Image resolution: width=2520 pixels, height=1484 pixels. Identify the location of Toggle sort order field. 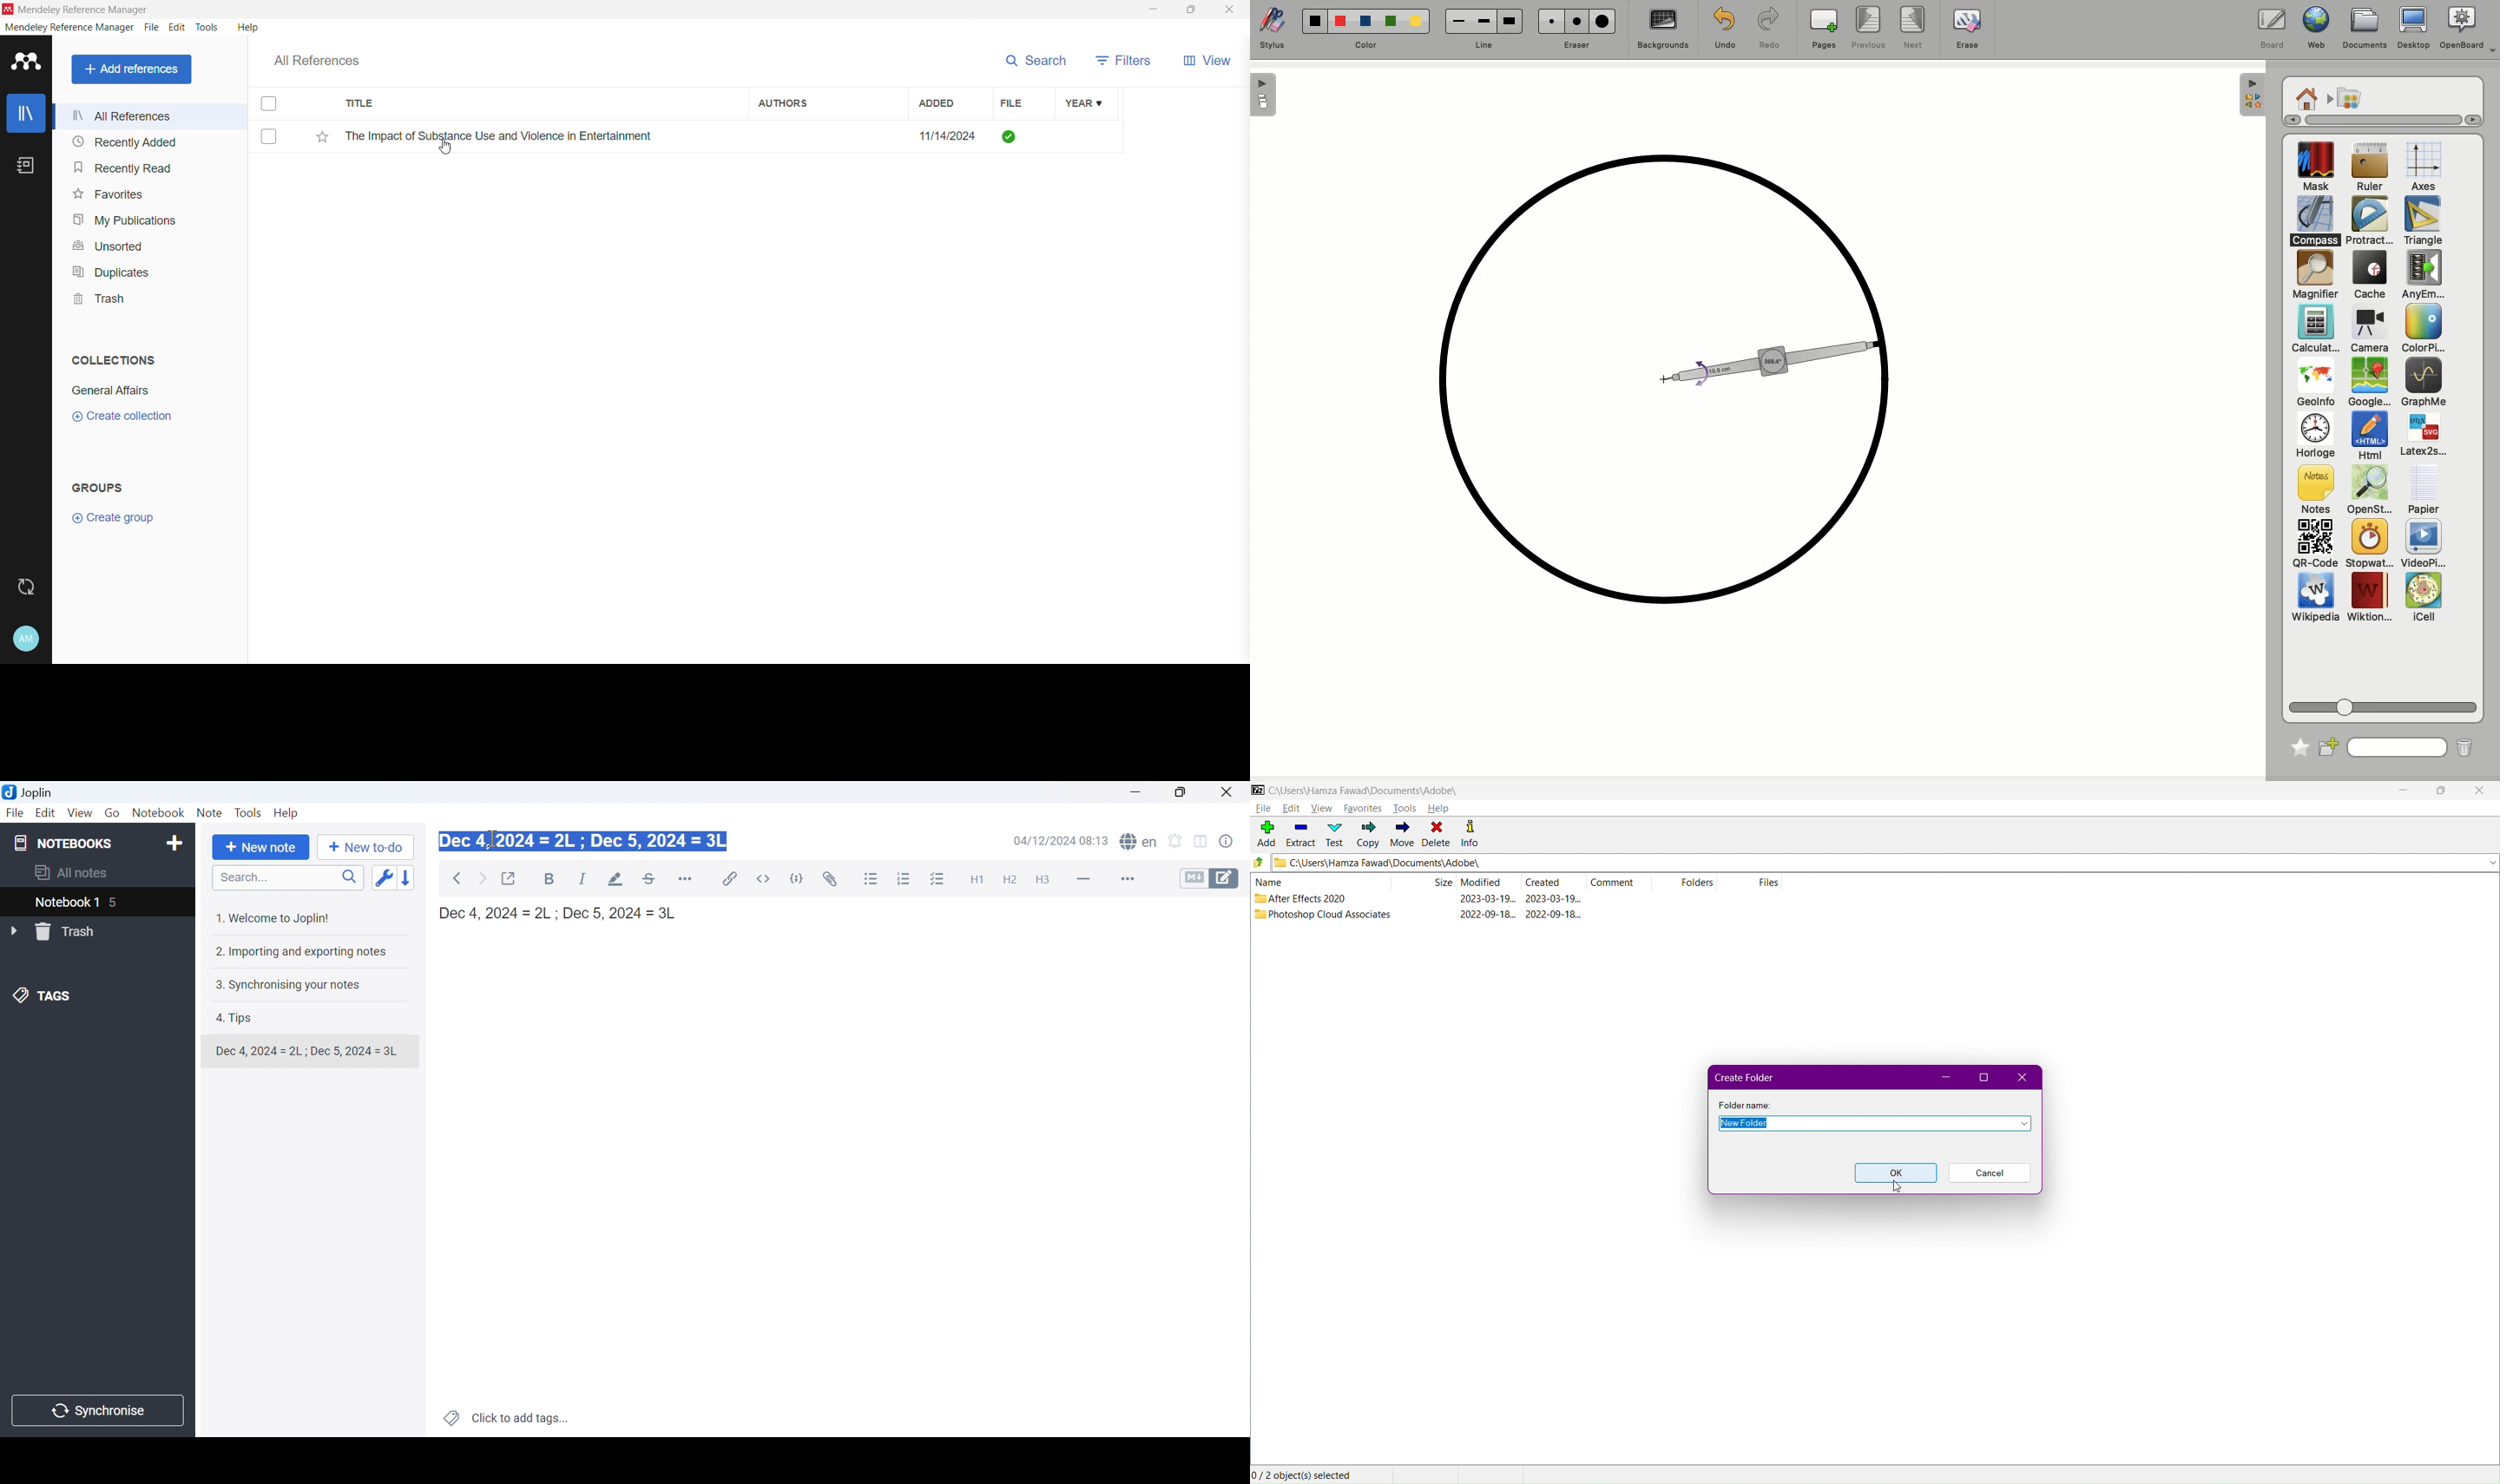
(382, 877).